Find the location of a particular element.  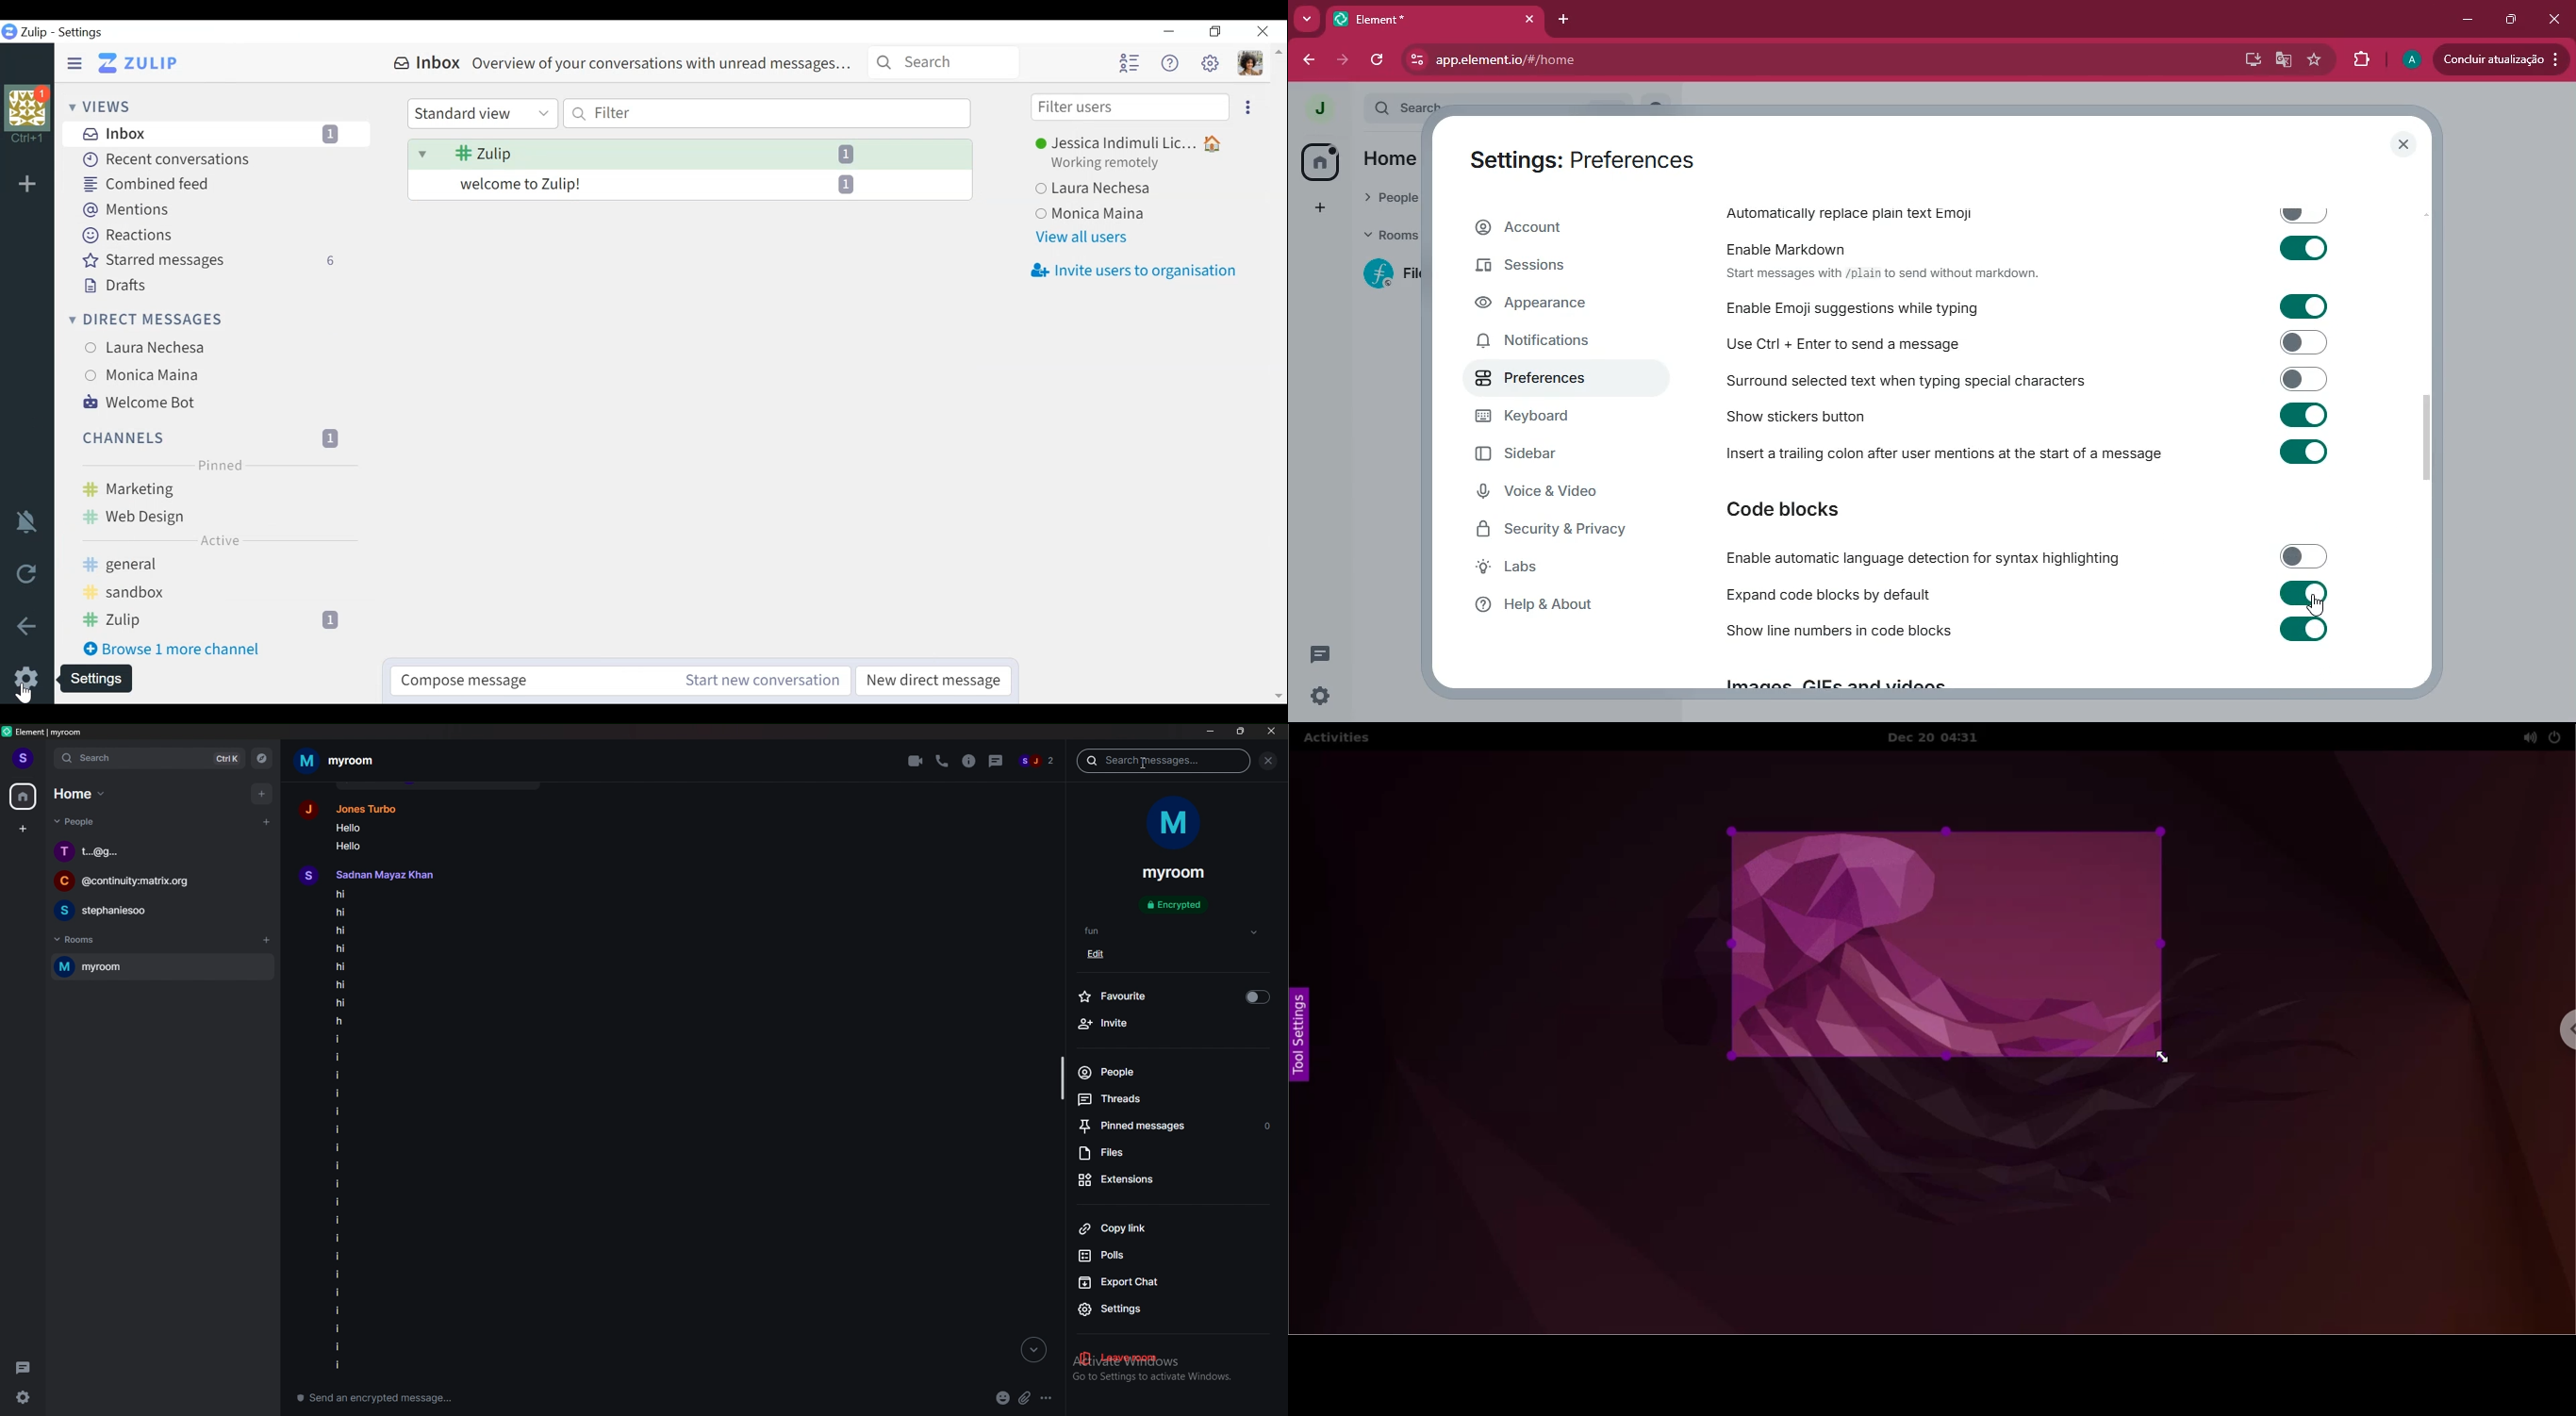

search is located at coordinates (151, 758).